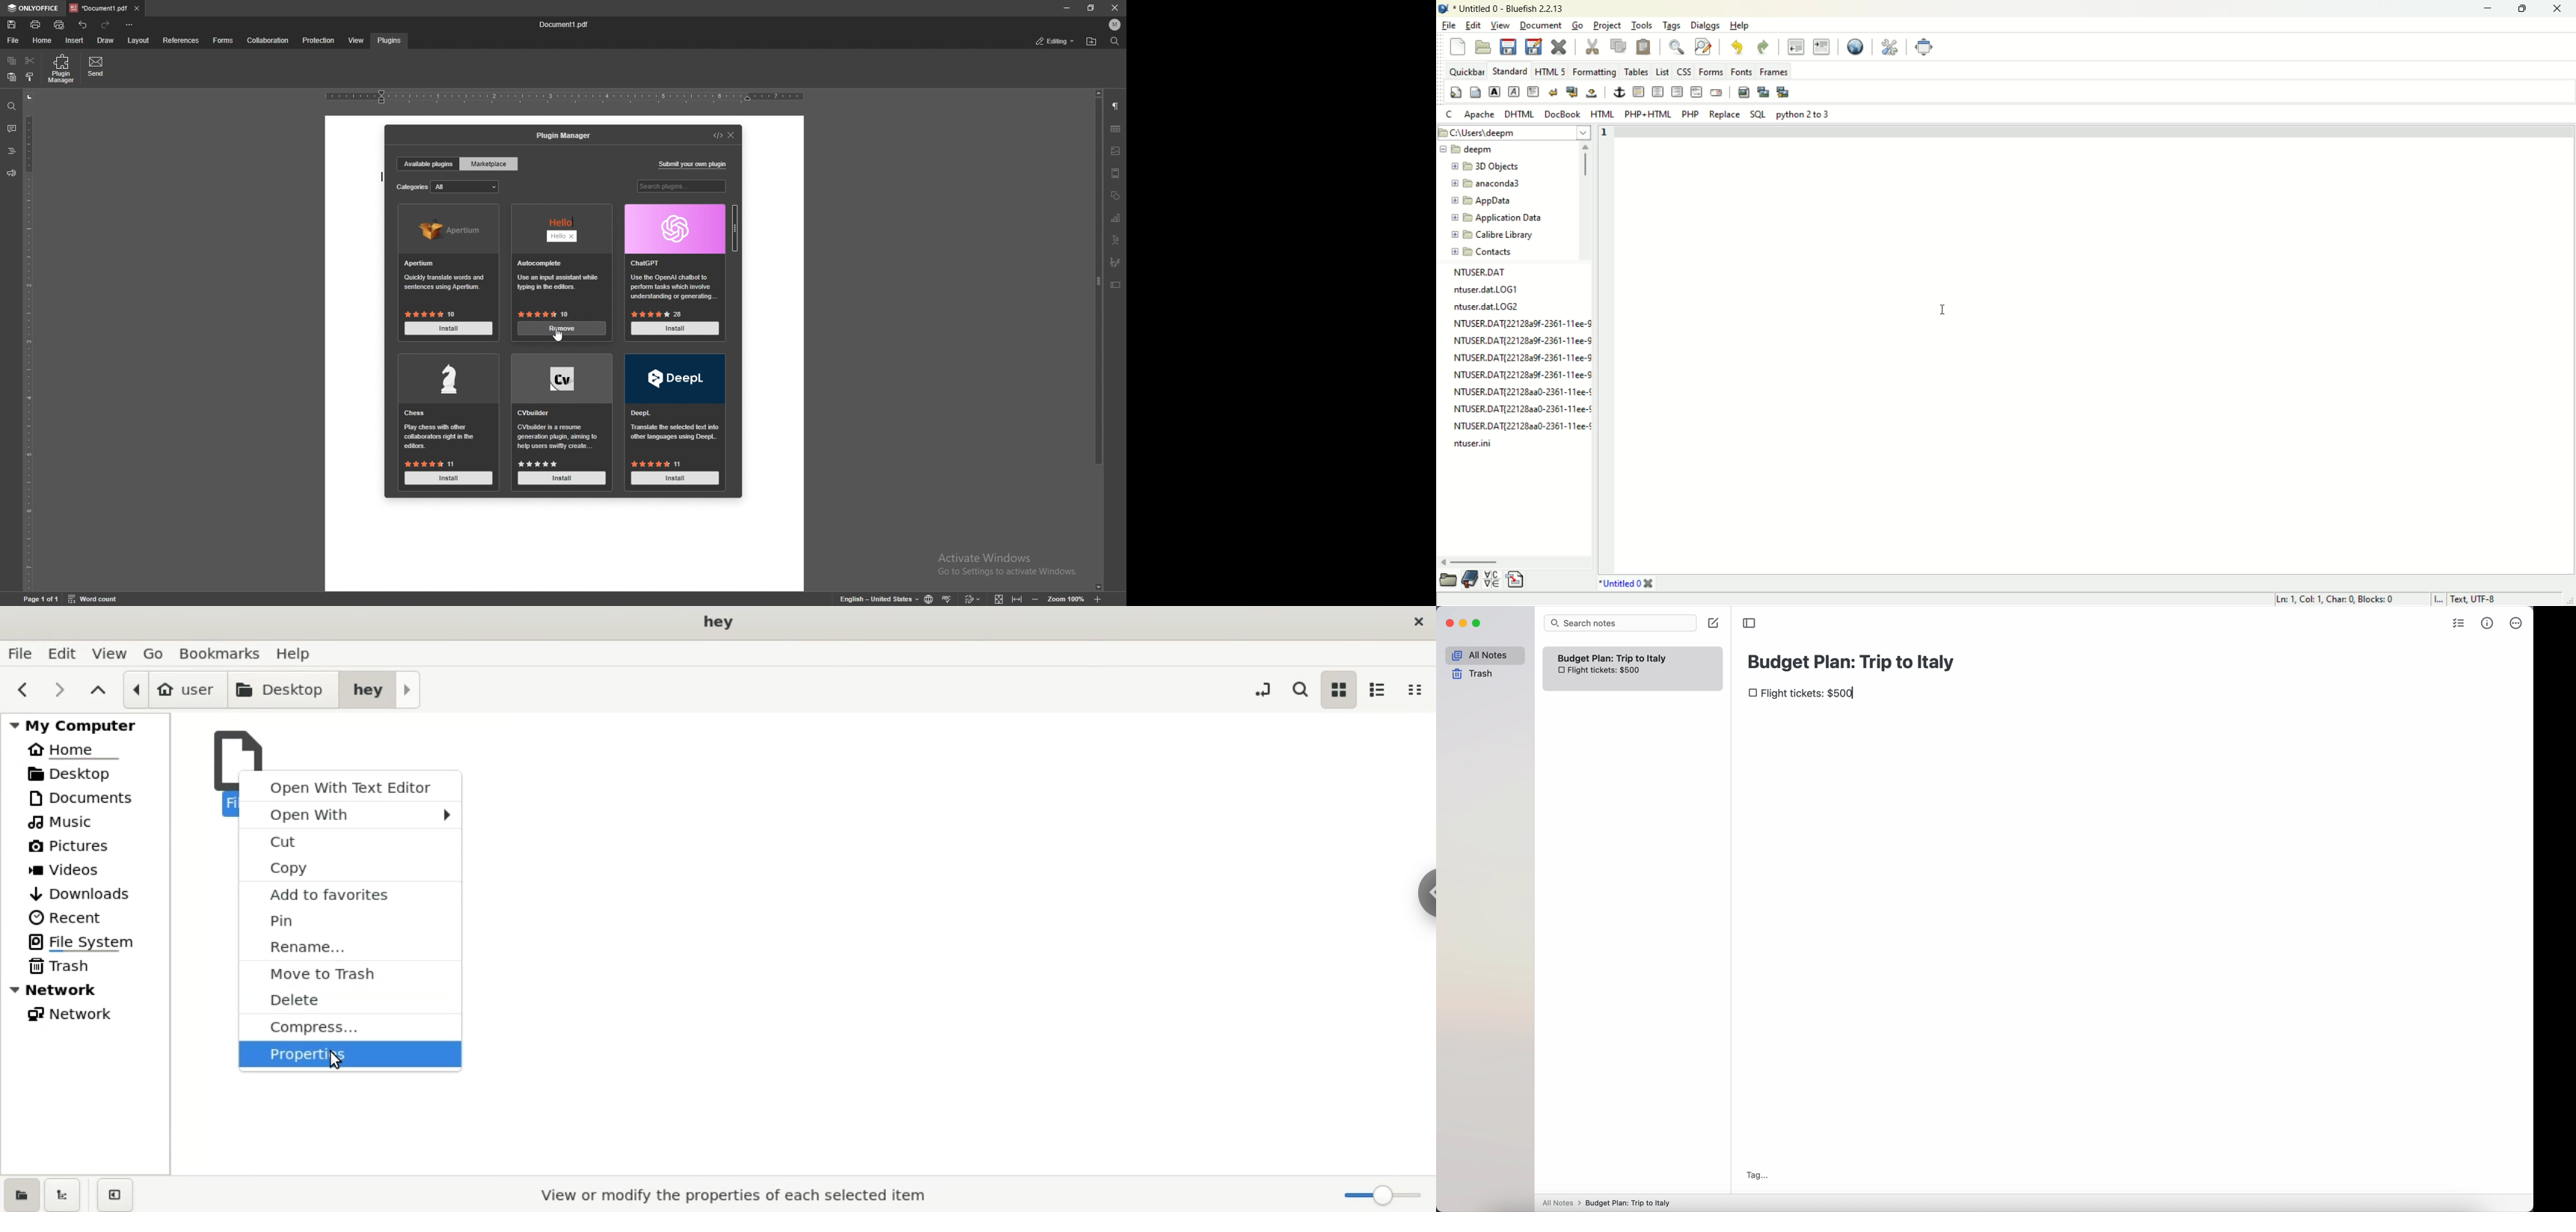  What do you see at coordinates (1470, 580) in the screenshot?
I see `bookmark` at bounding box center [1470, 580].